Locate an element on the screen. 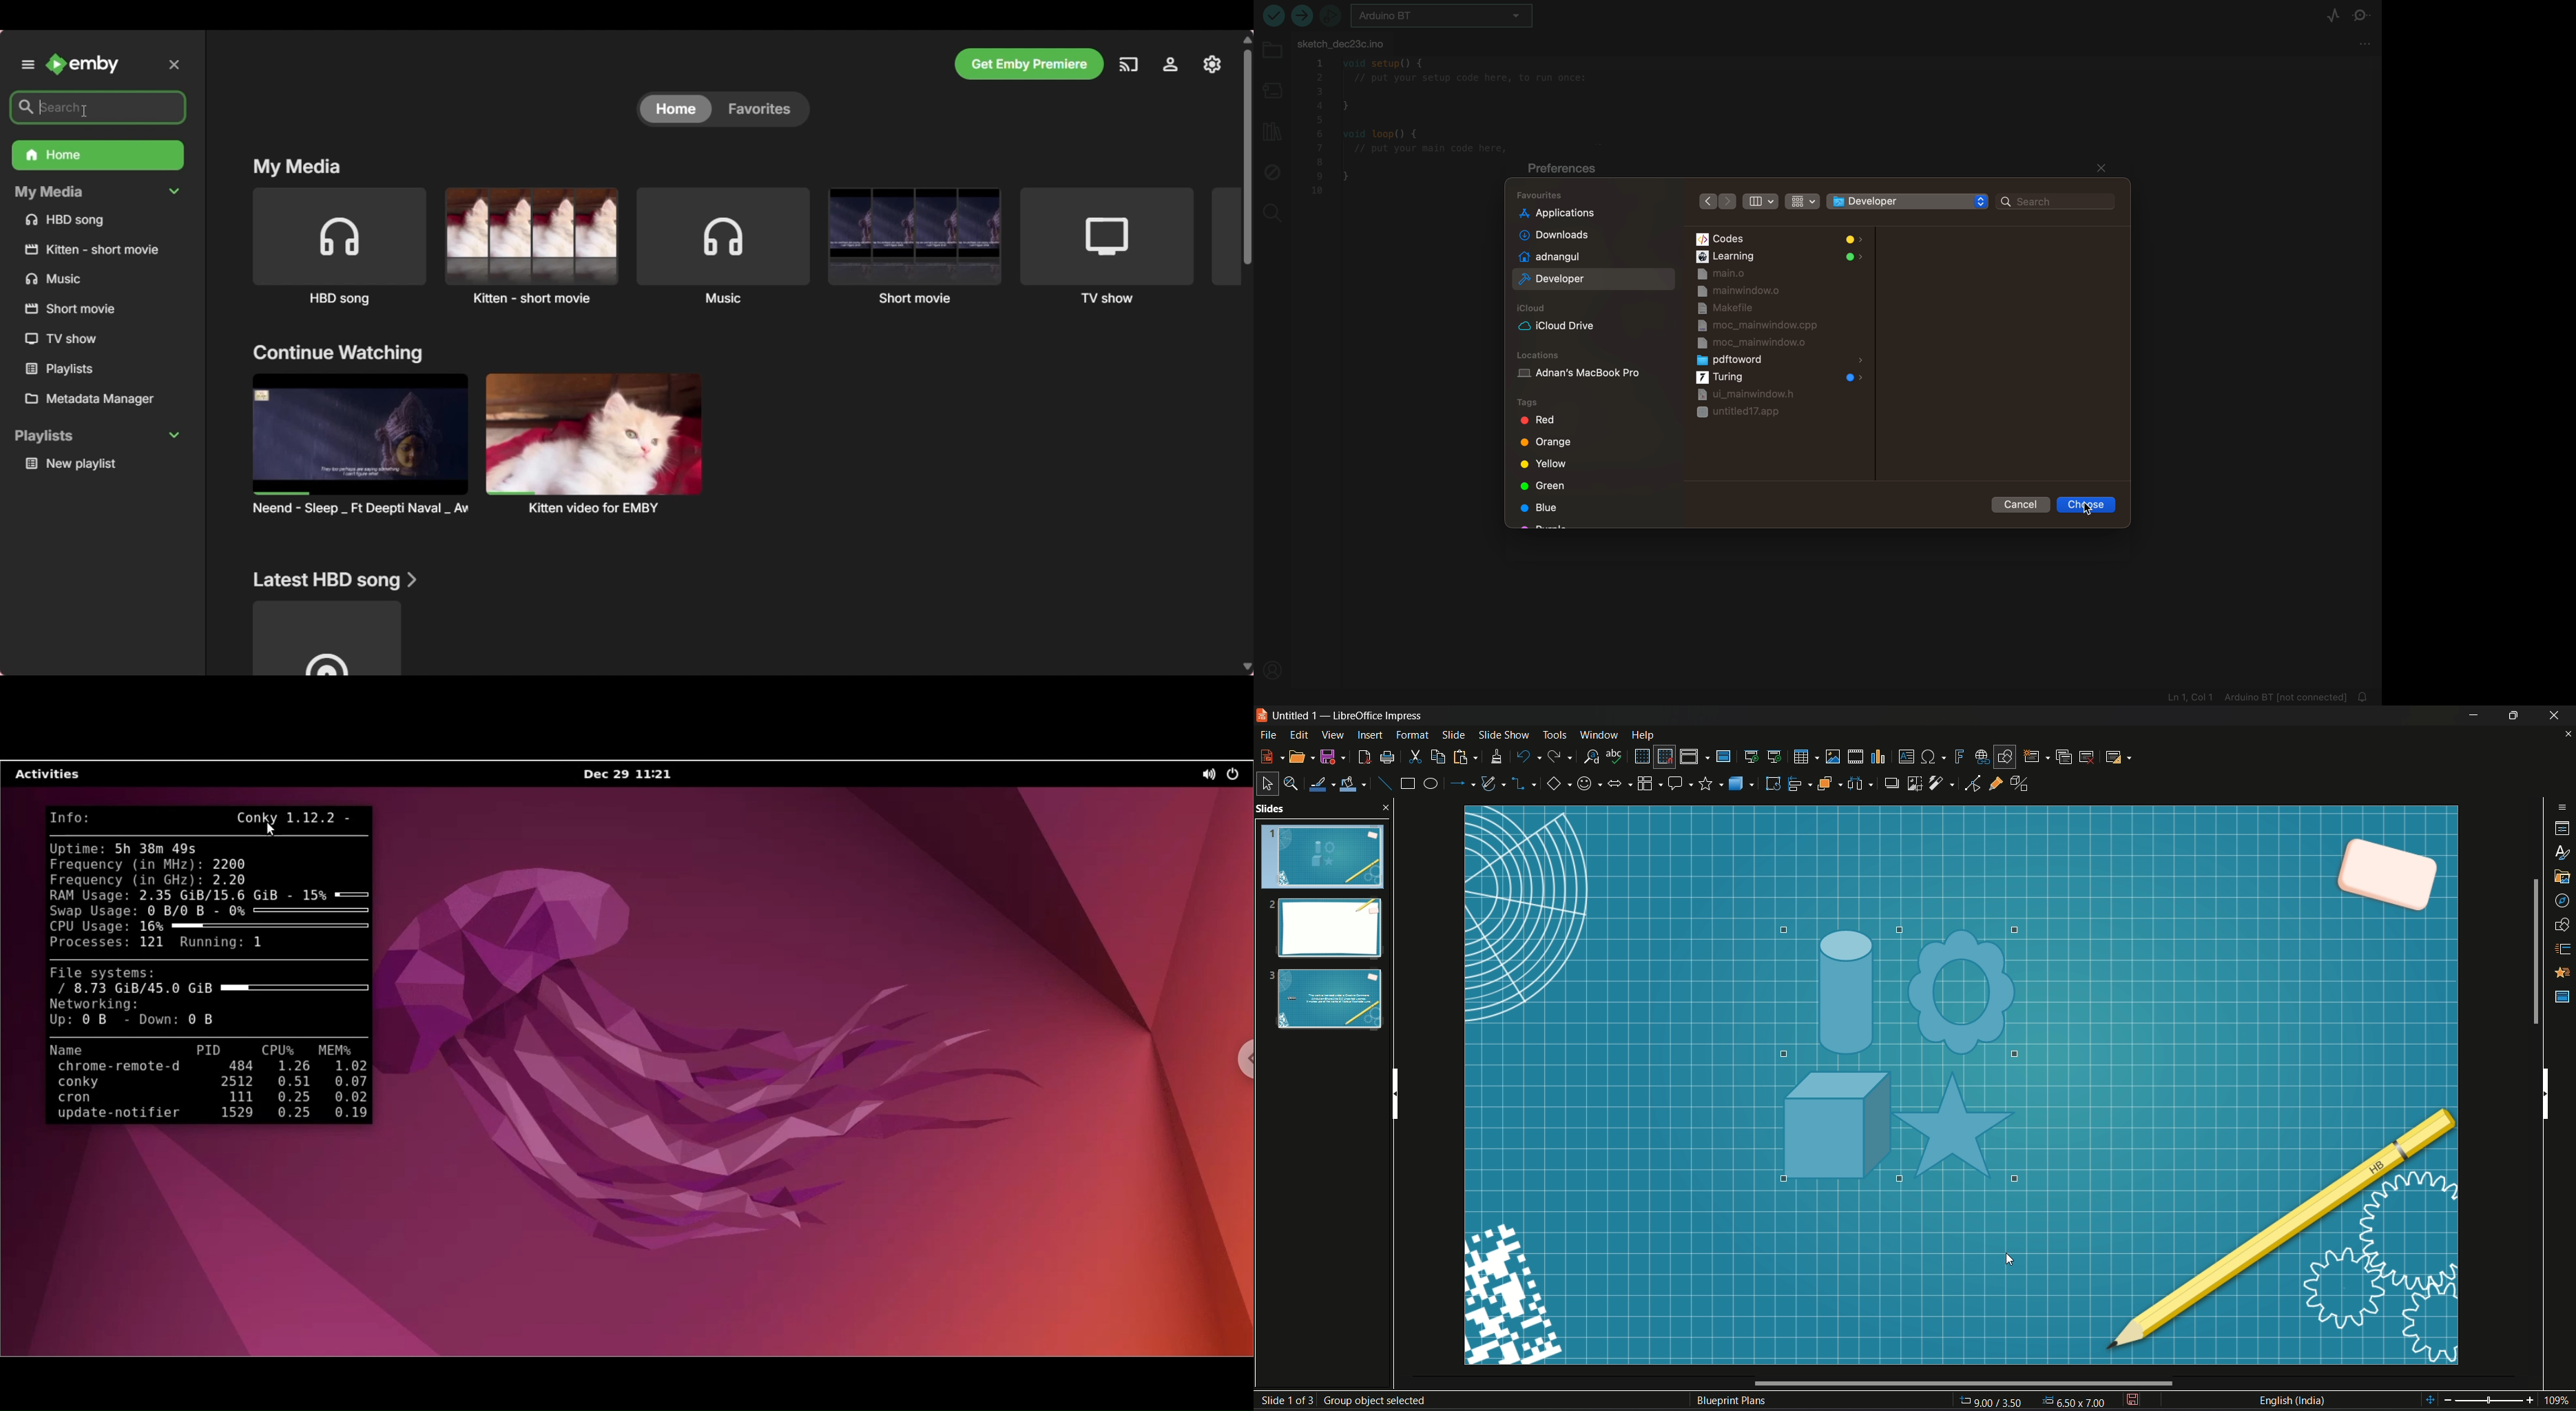 The width and height of the screenshot is (2576, 1428). export is located at coordinates (1362, 757).